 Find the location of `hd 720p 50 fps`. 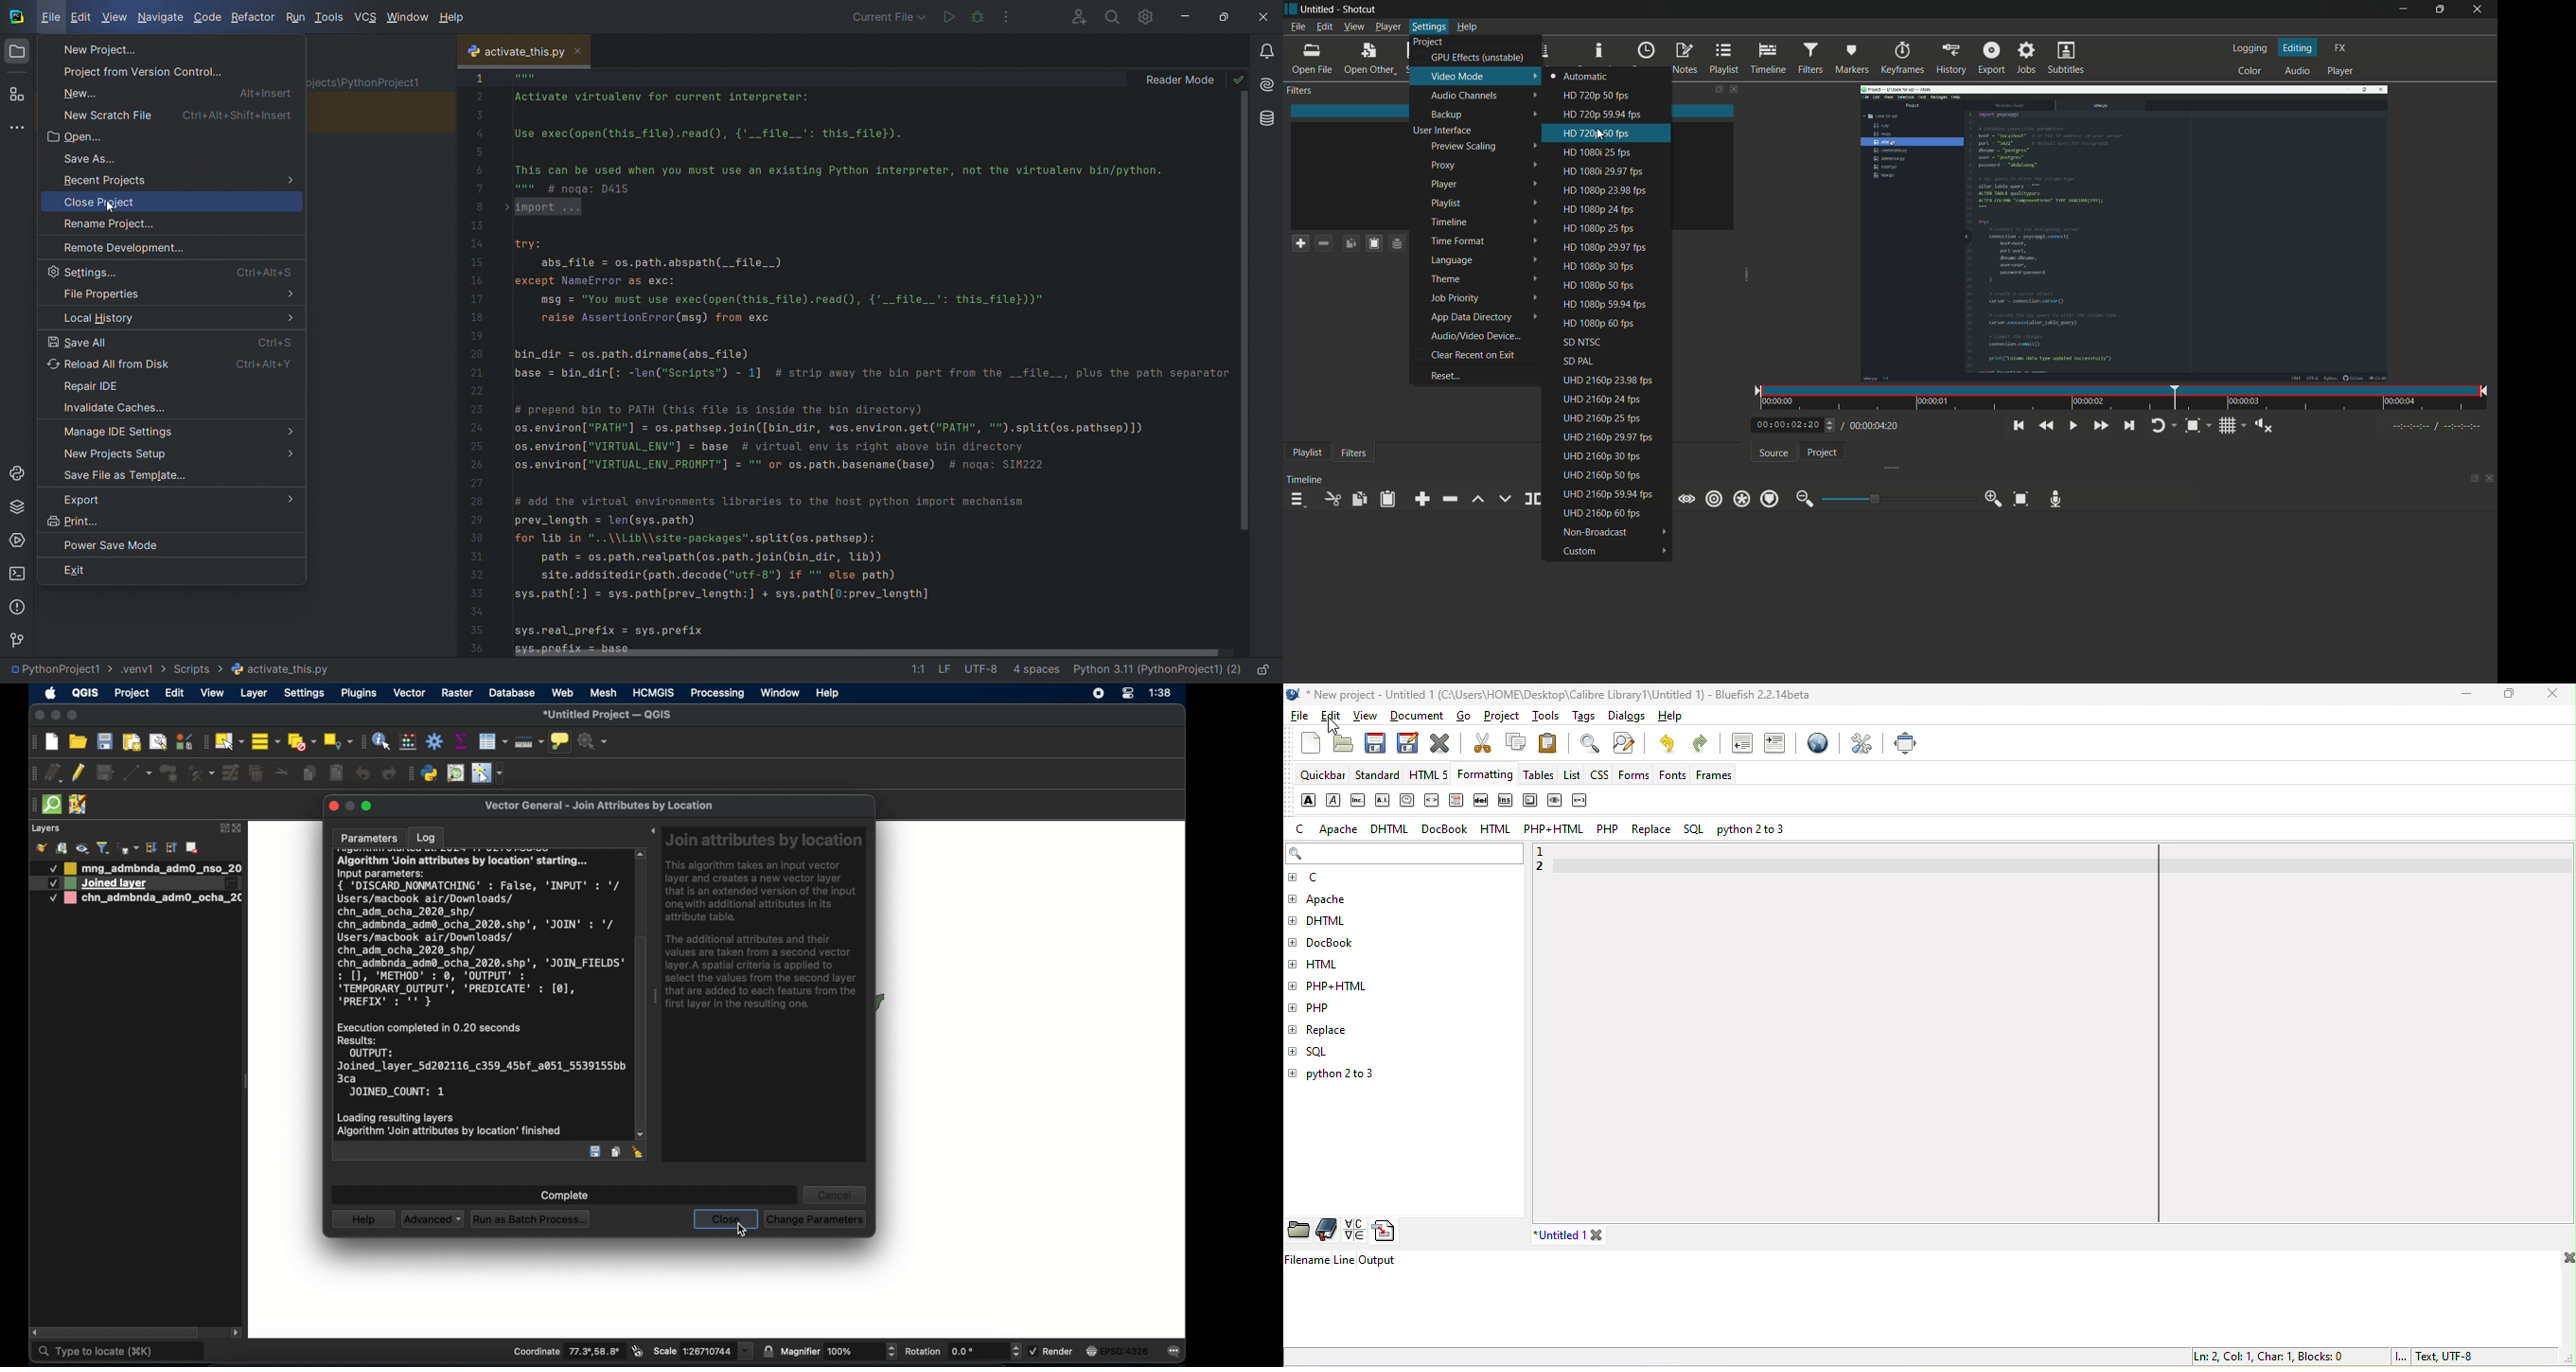

hd 720p 50 fps is located at coordinates (1613, 96).